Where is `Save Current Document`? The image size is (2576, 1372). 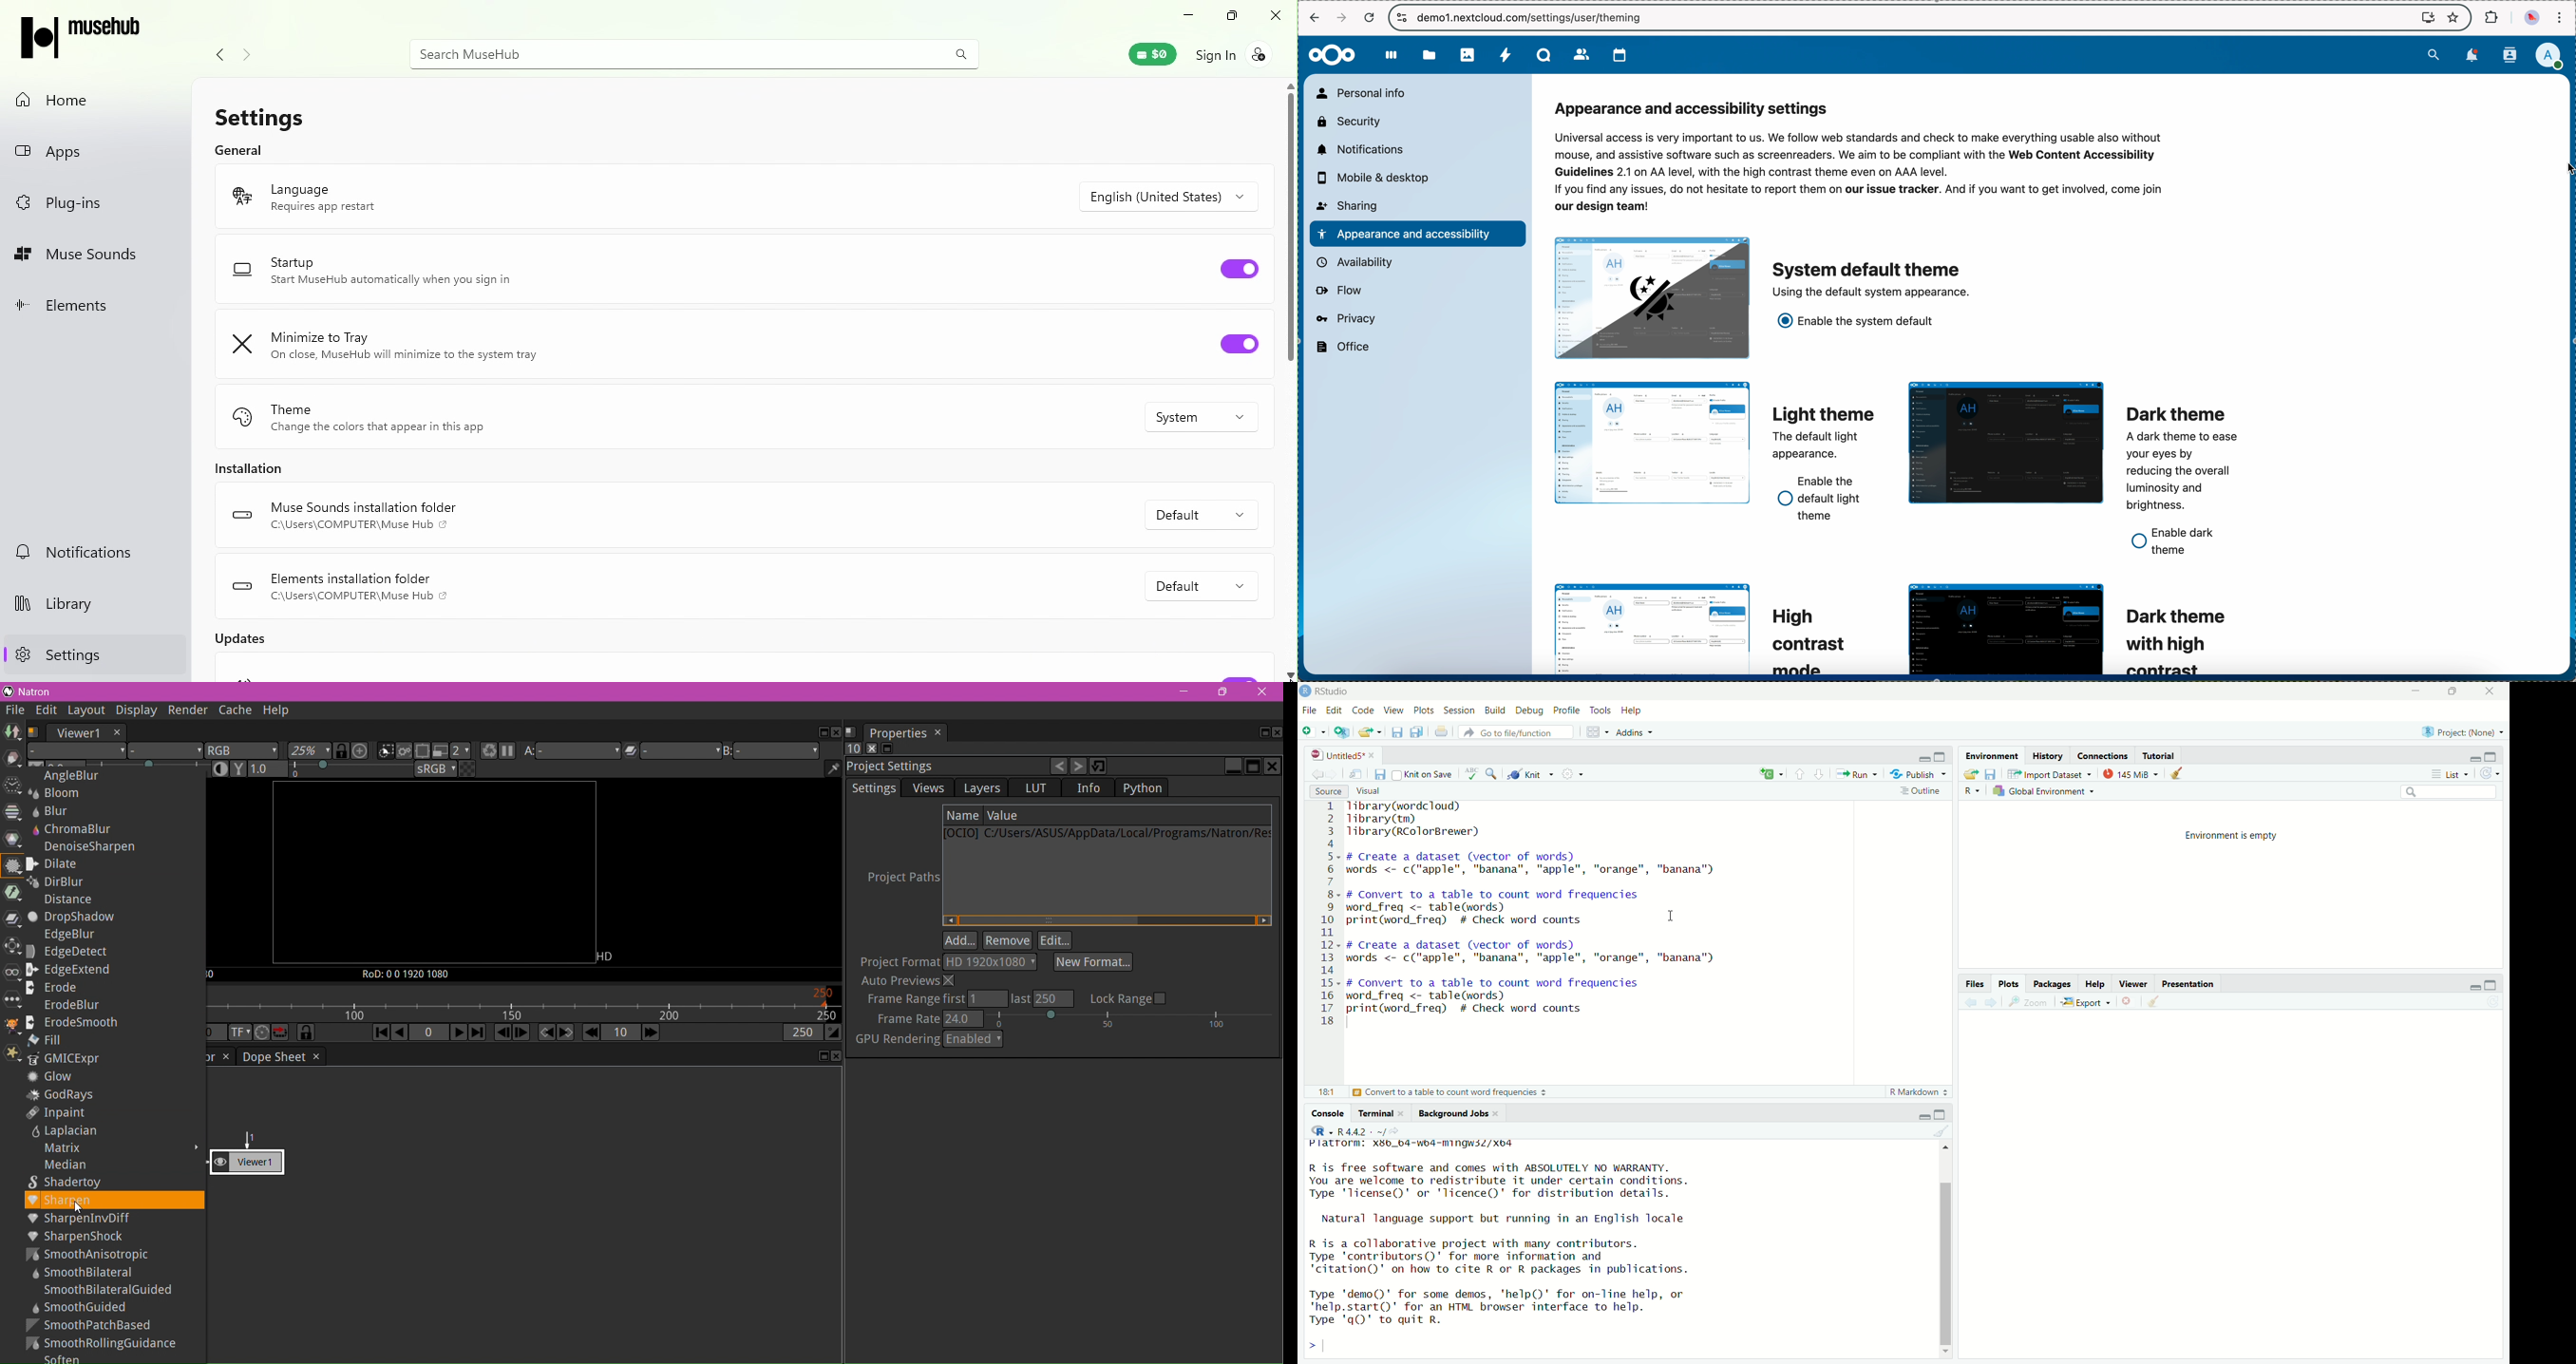
Save Current Document is located at coordinates (1396, 733).